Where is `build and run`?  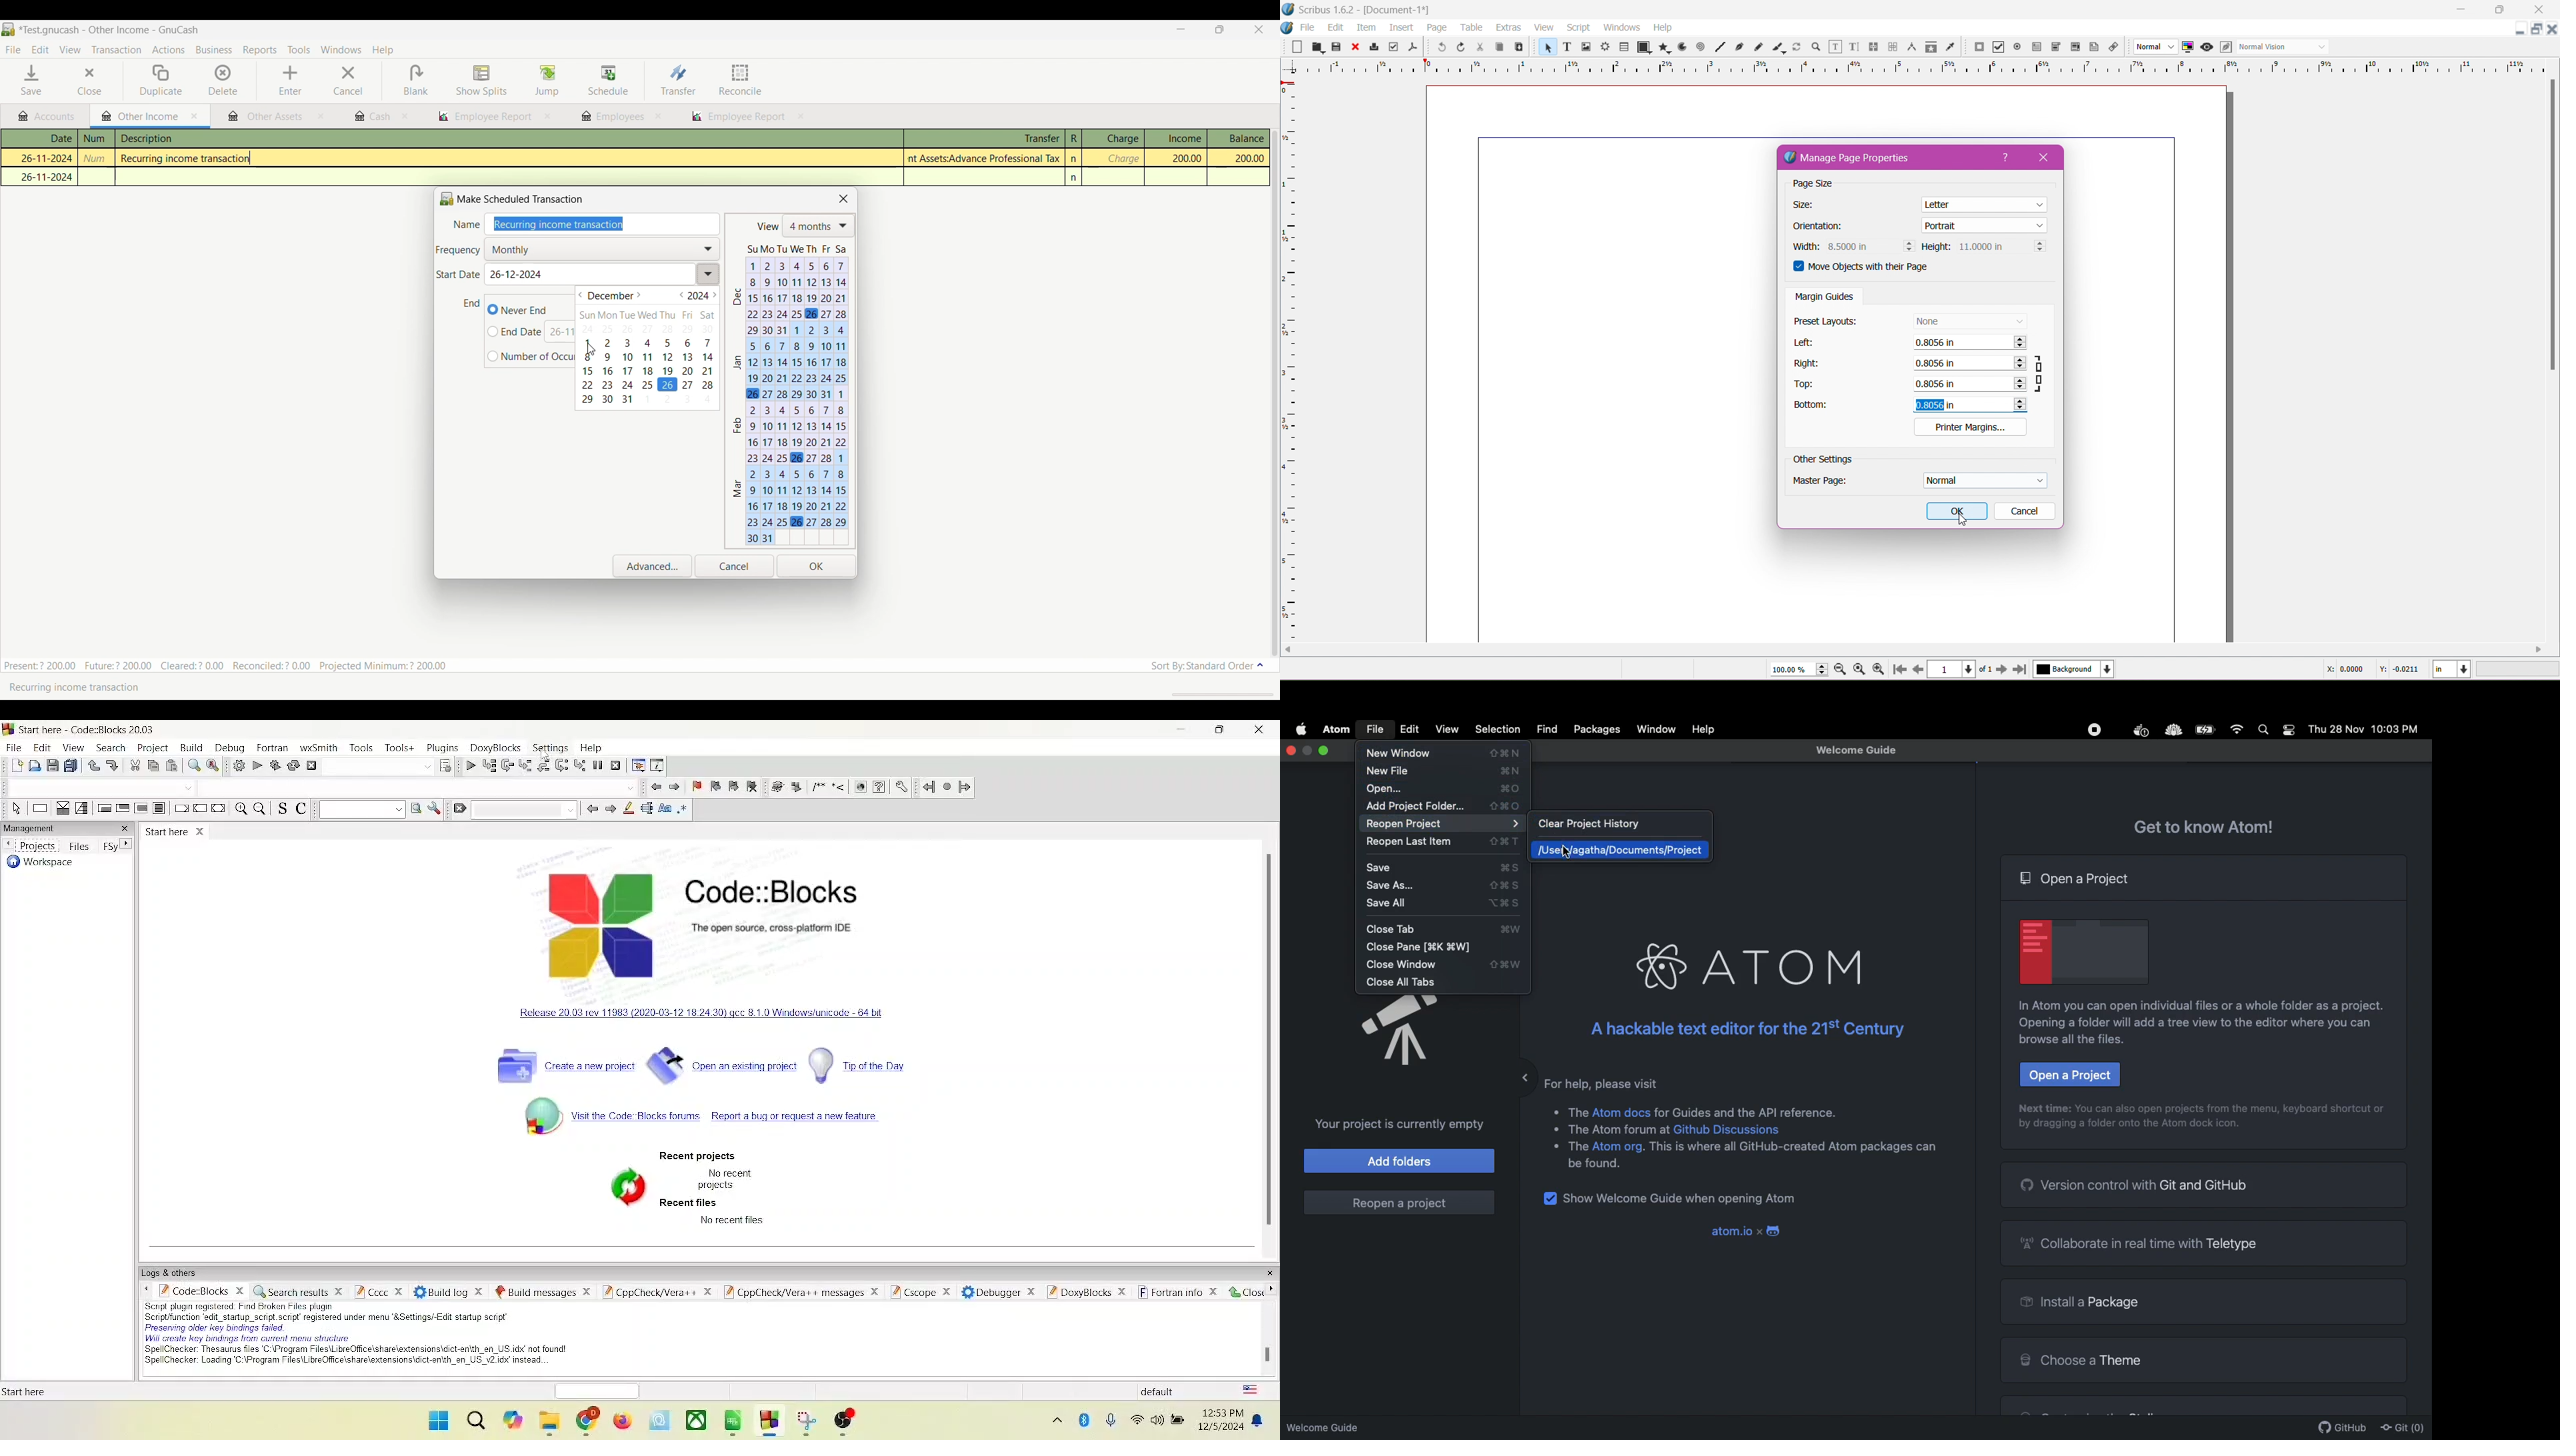 build and run is located at coordinates (275, 768).